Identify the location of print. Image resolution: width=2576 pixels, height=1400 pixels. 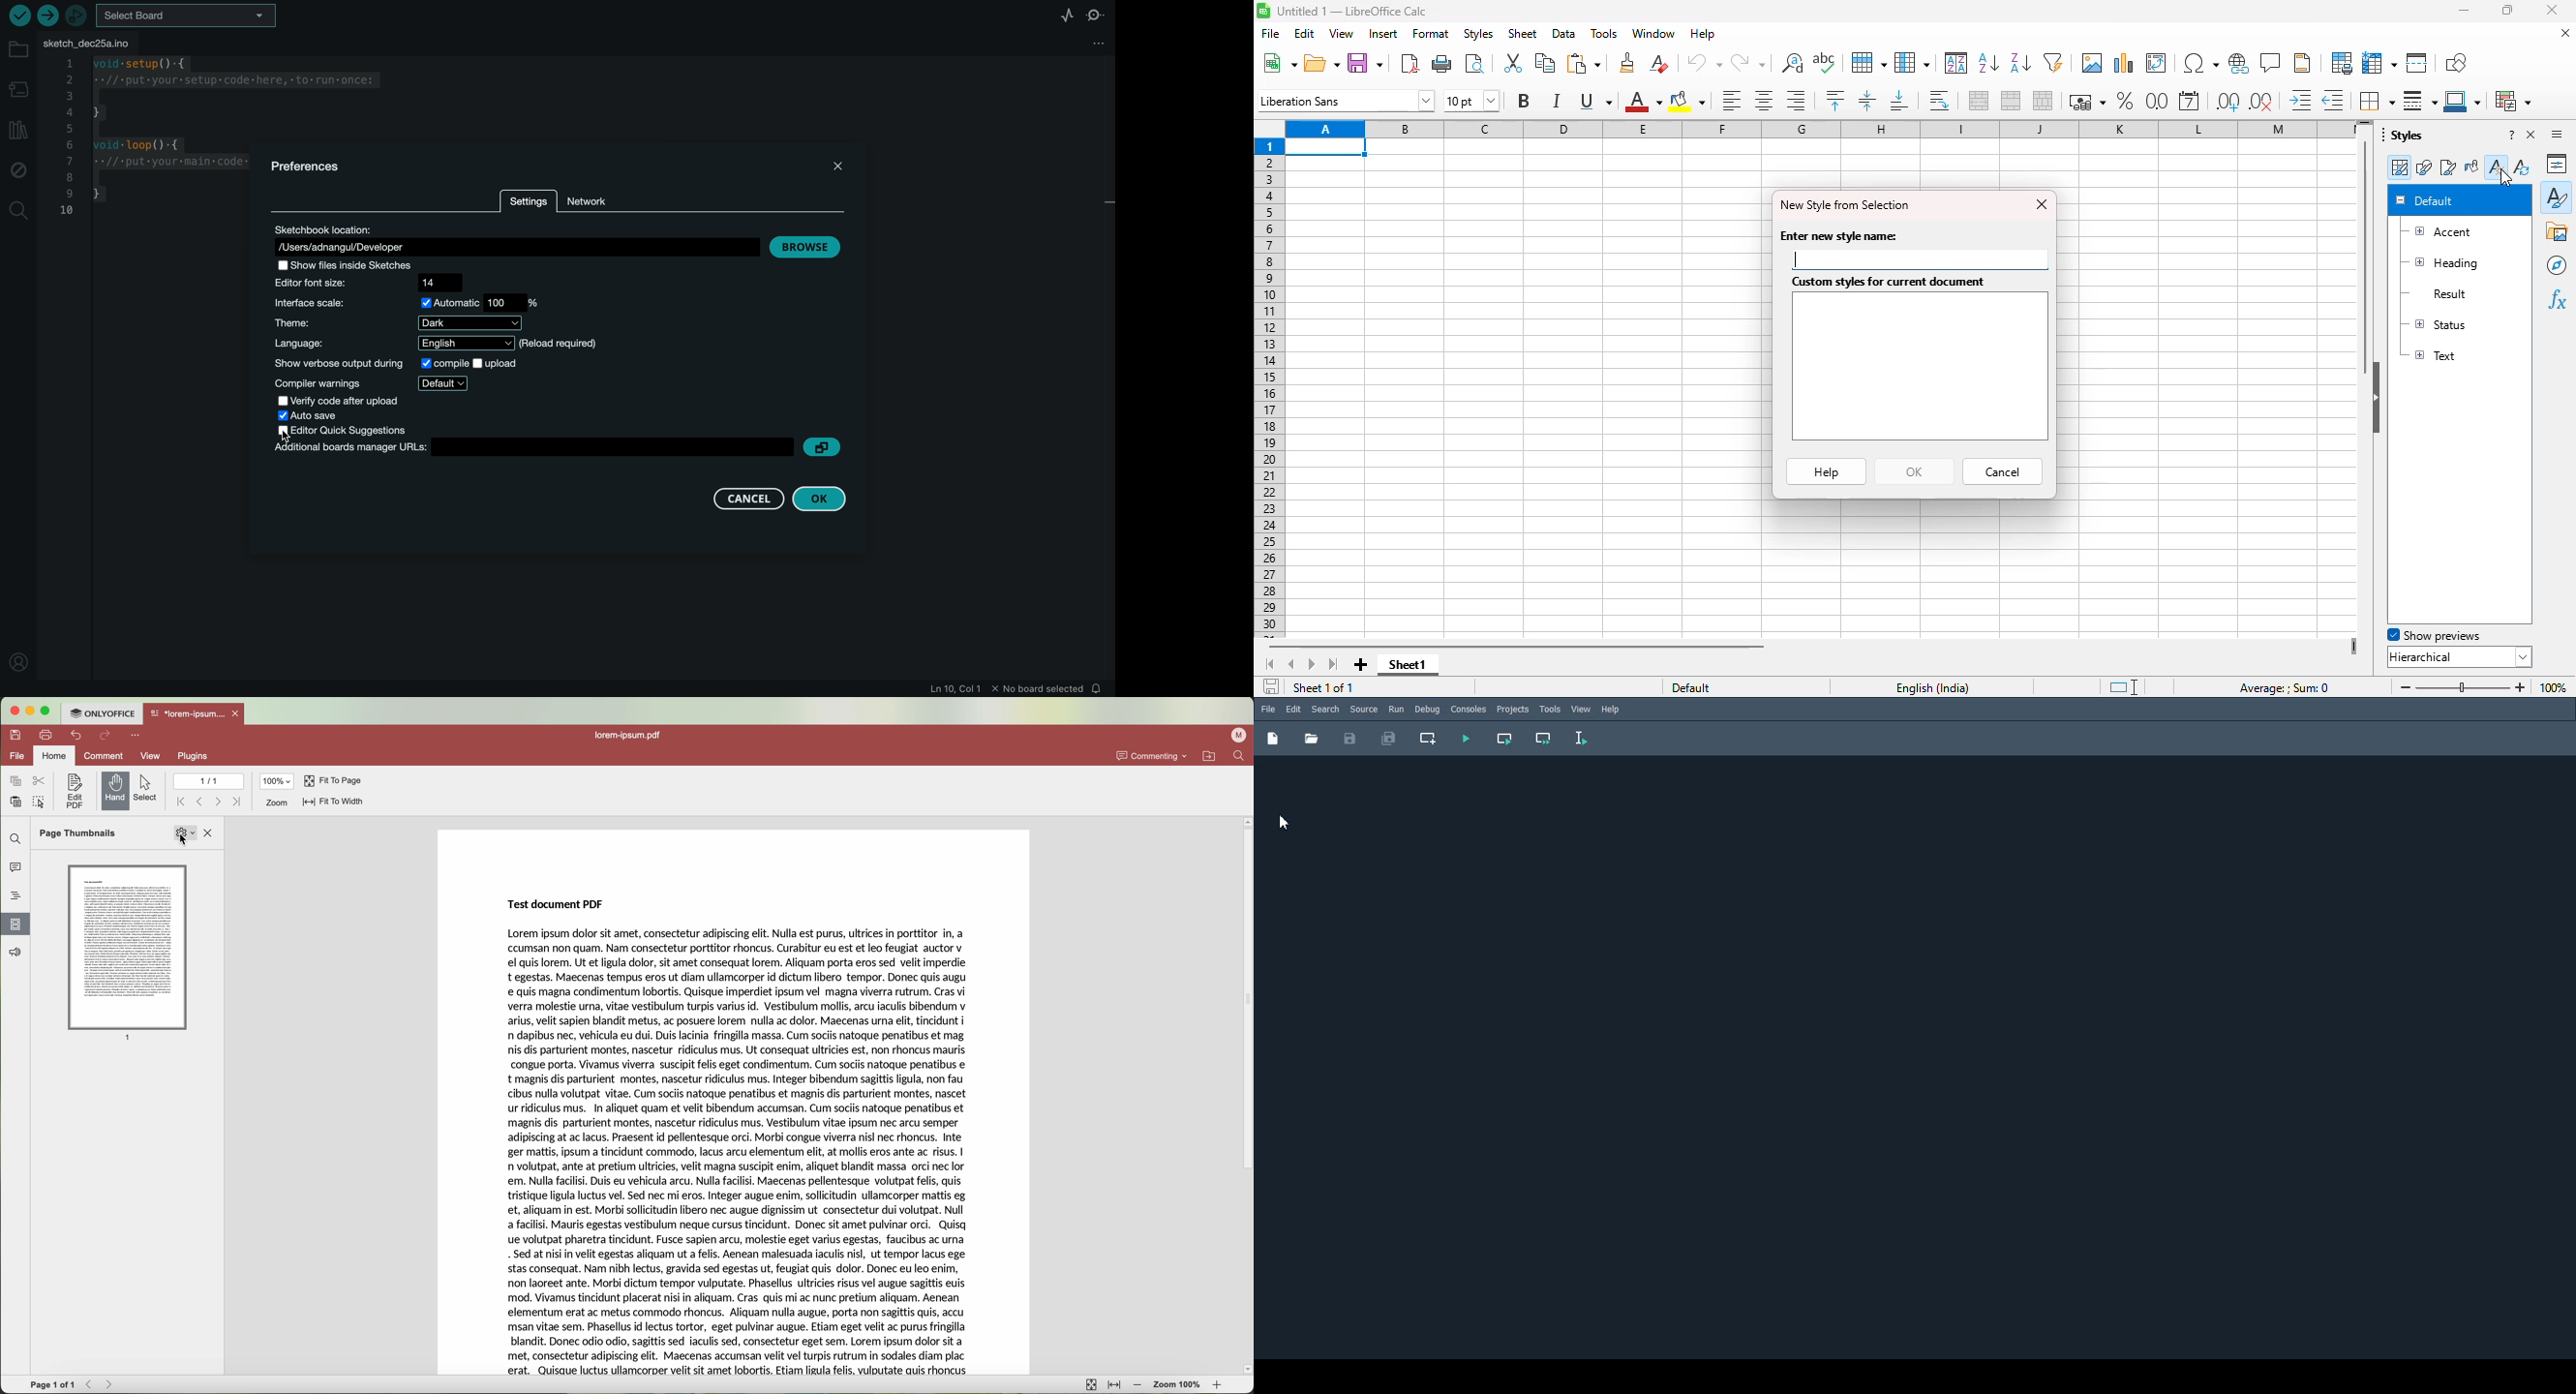
(1442, 62).